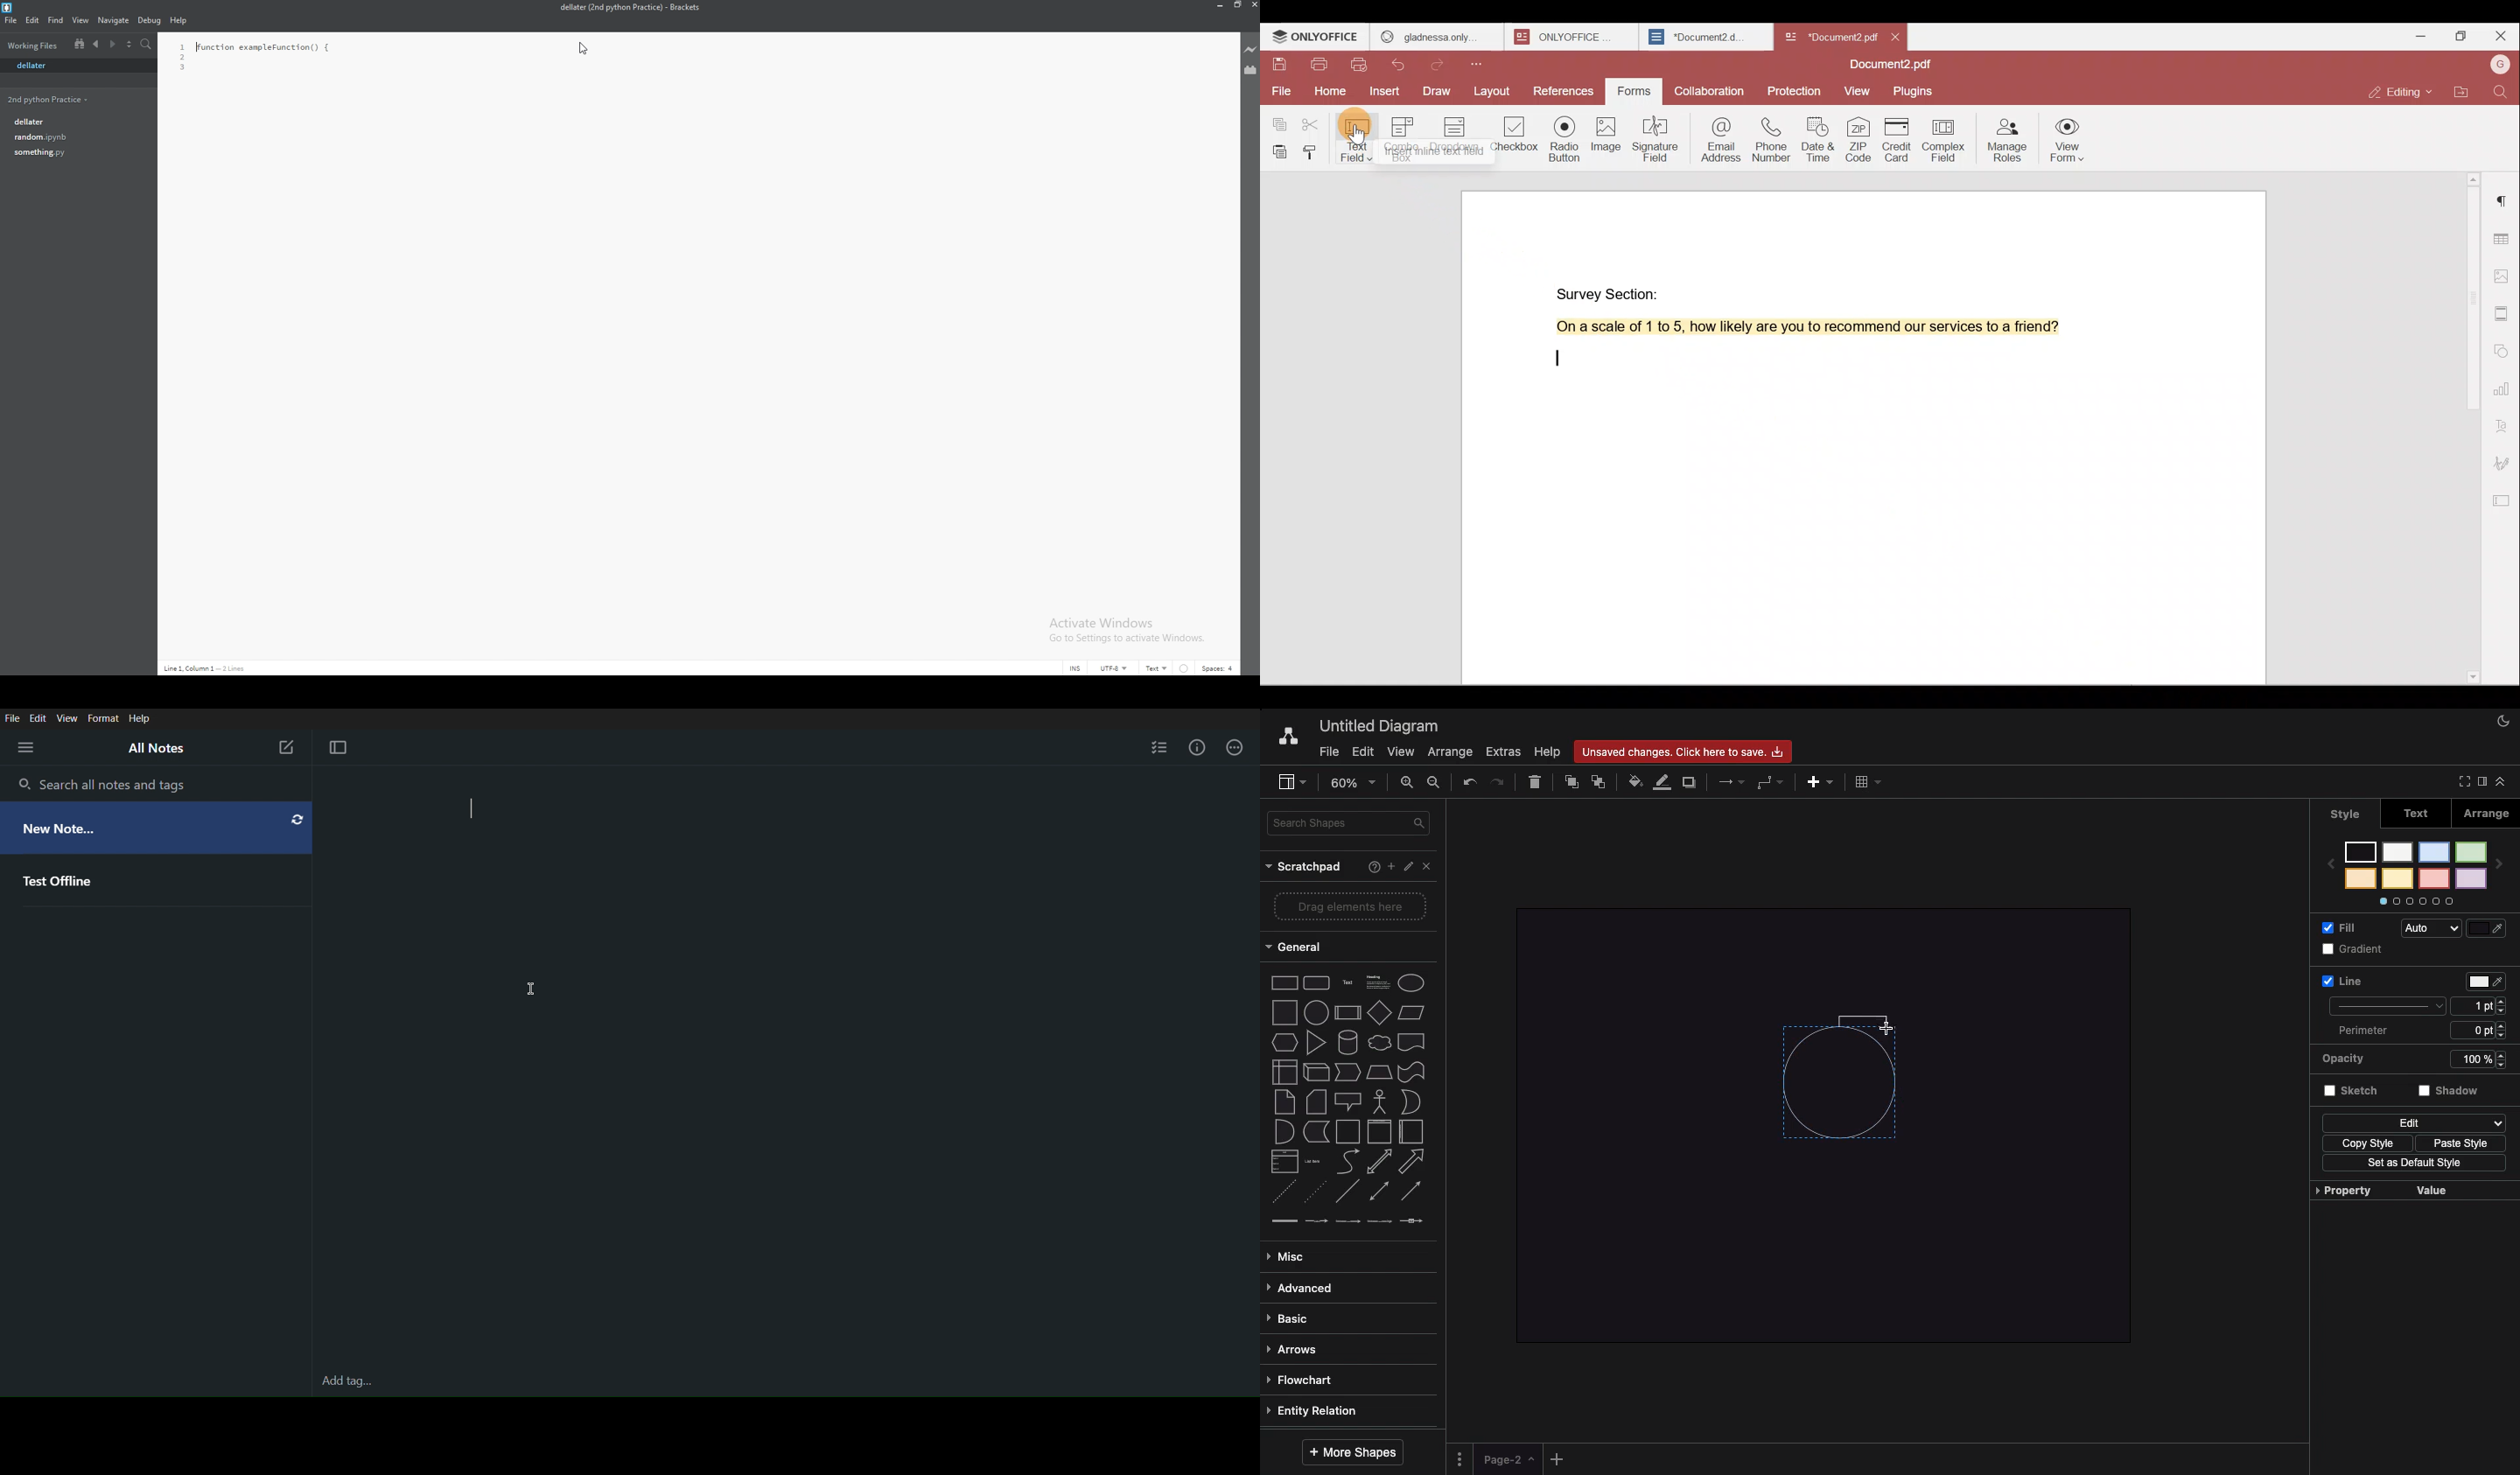  Describe the element at coordinates (1857, 92) in the screenshot. I see `View` at that location.